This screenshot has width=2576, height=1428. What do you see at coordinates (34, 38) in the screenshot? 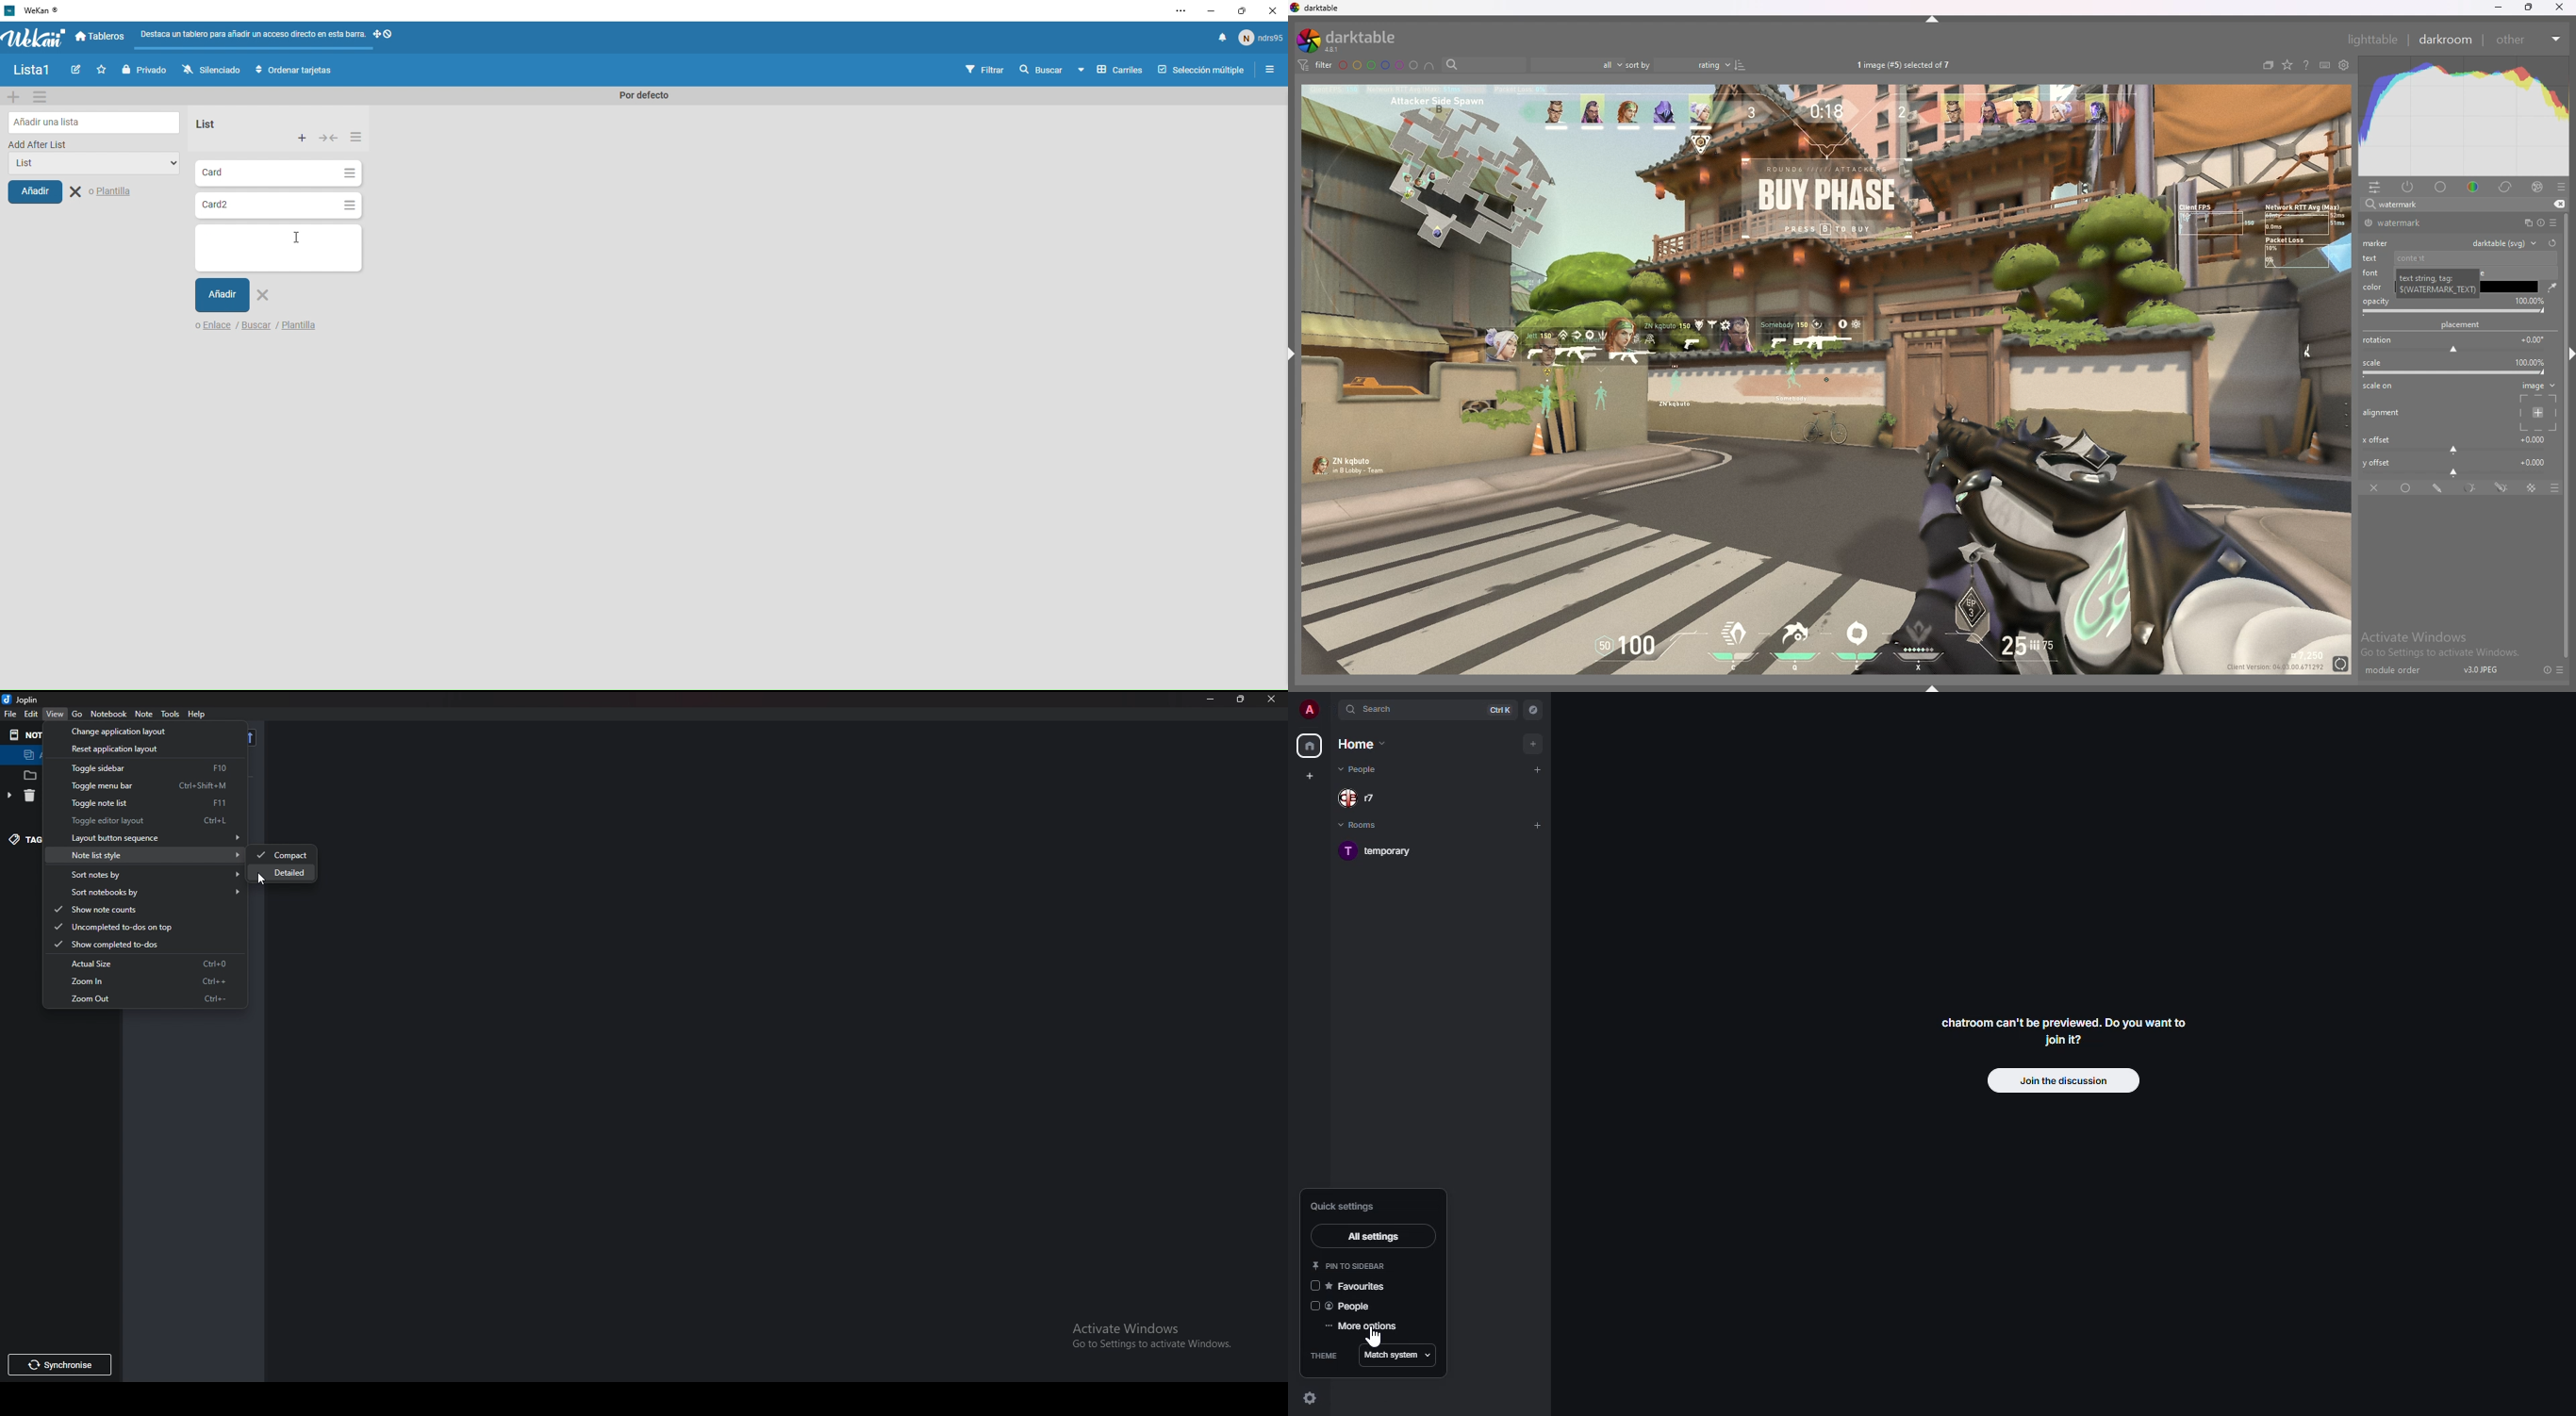
I see `Wekan` at bounding box center [34, 38].